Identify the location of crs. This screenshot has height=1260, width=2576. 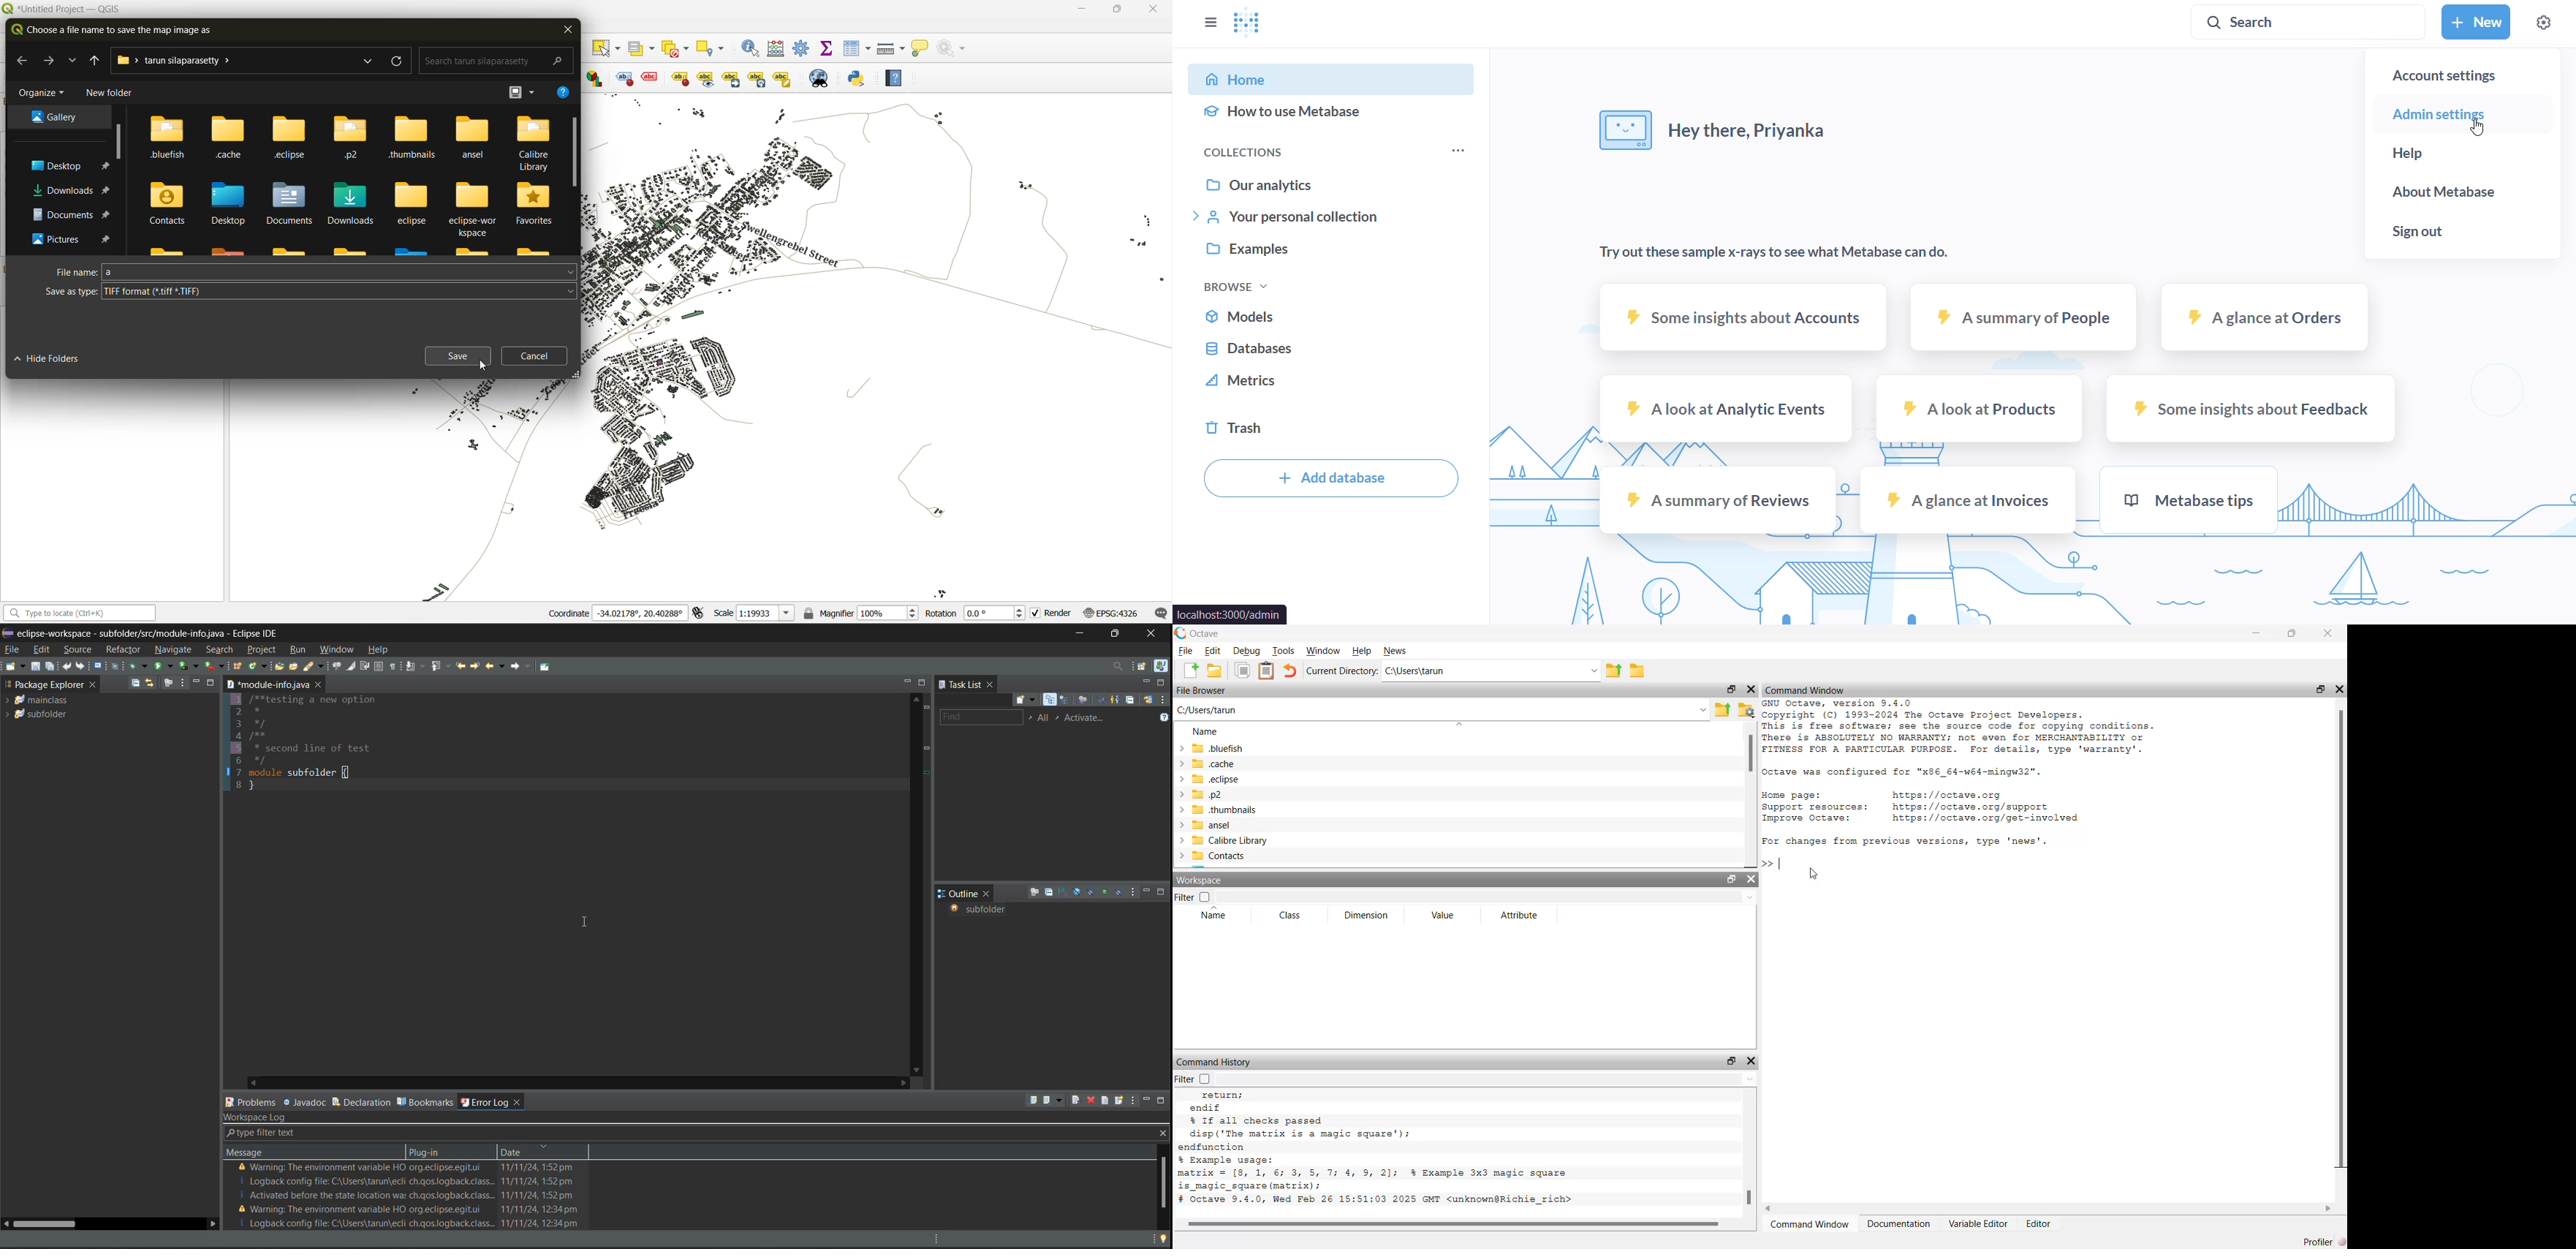
(1107, 611).